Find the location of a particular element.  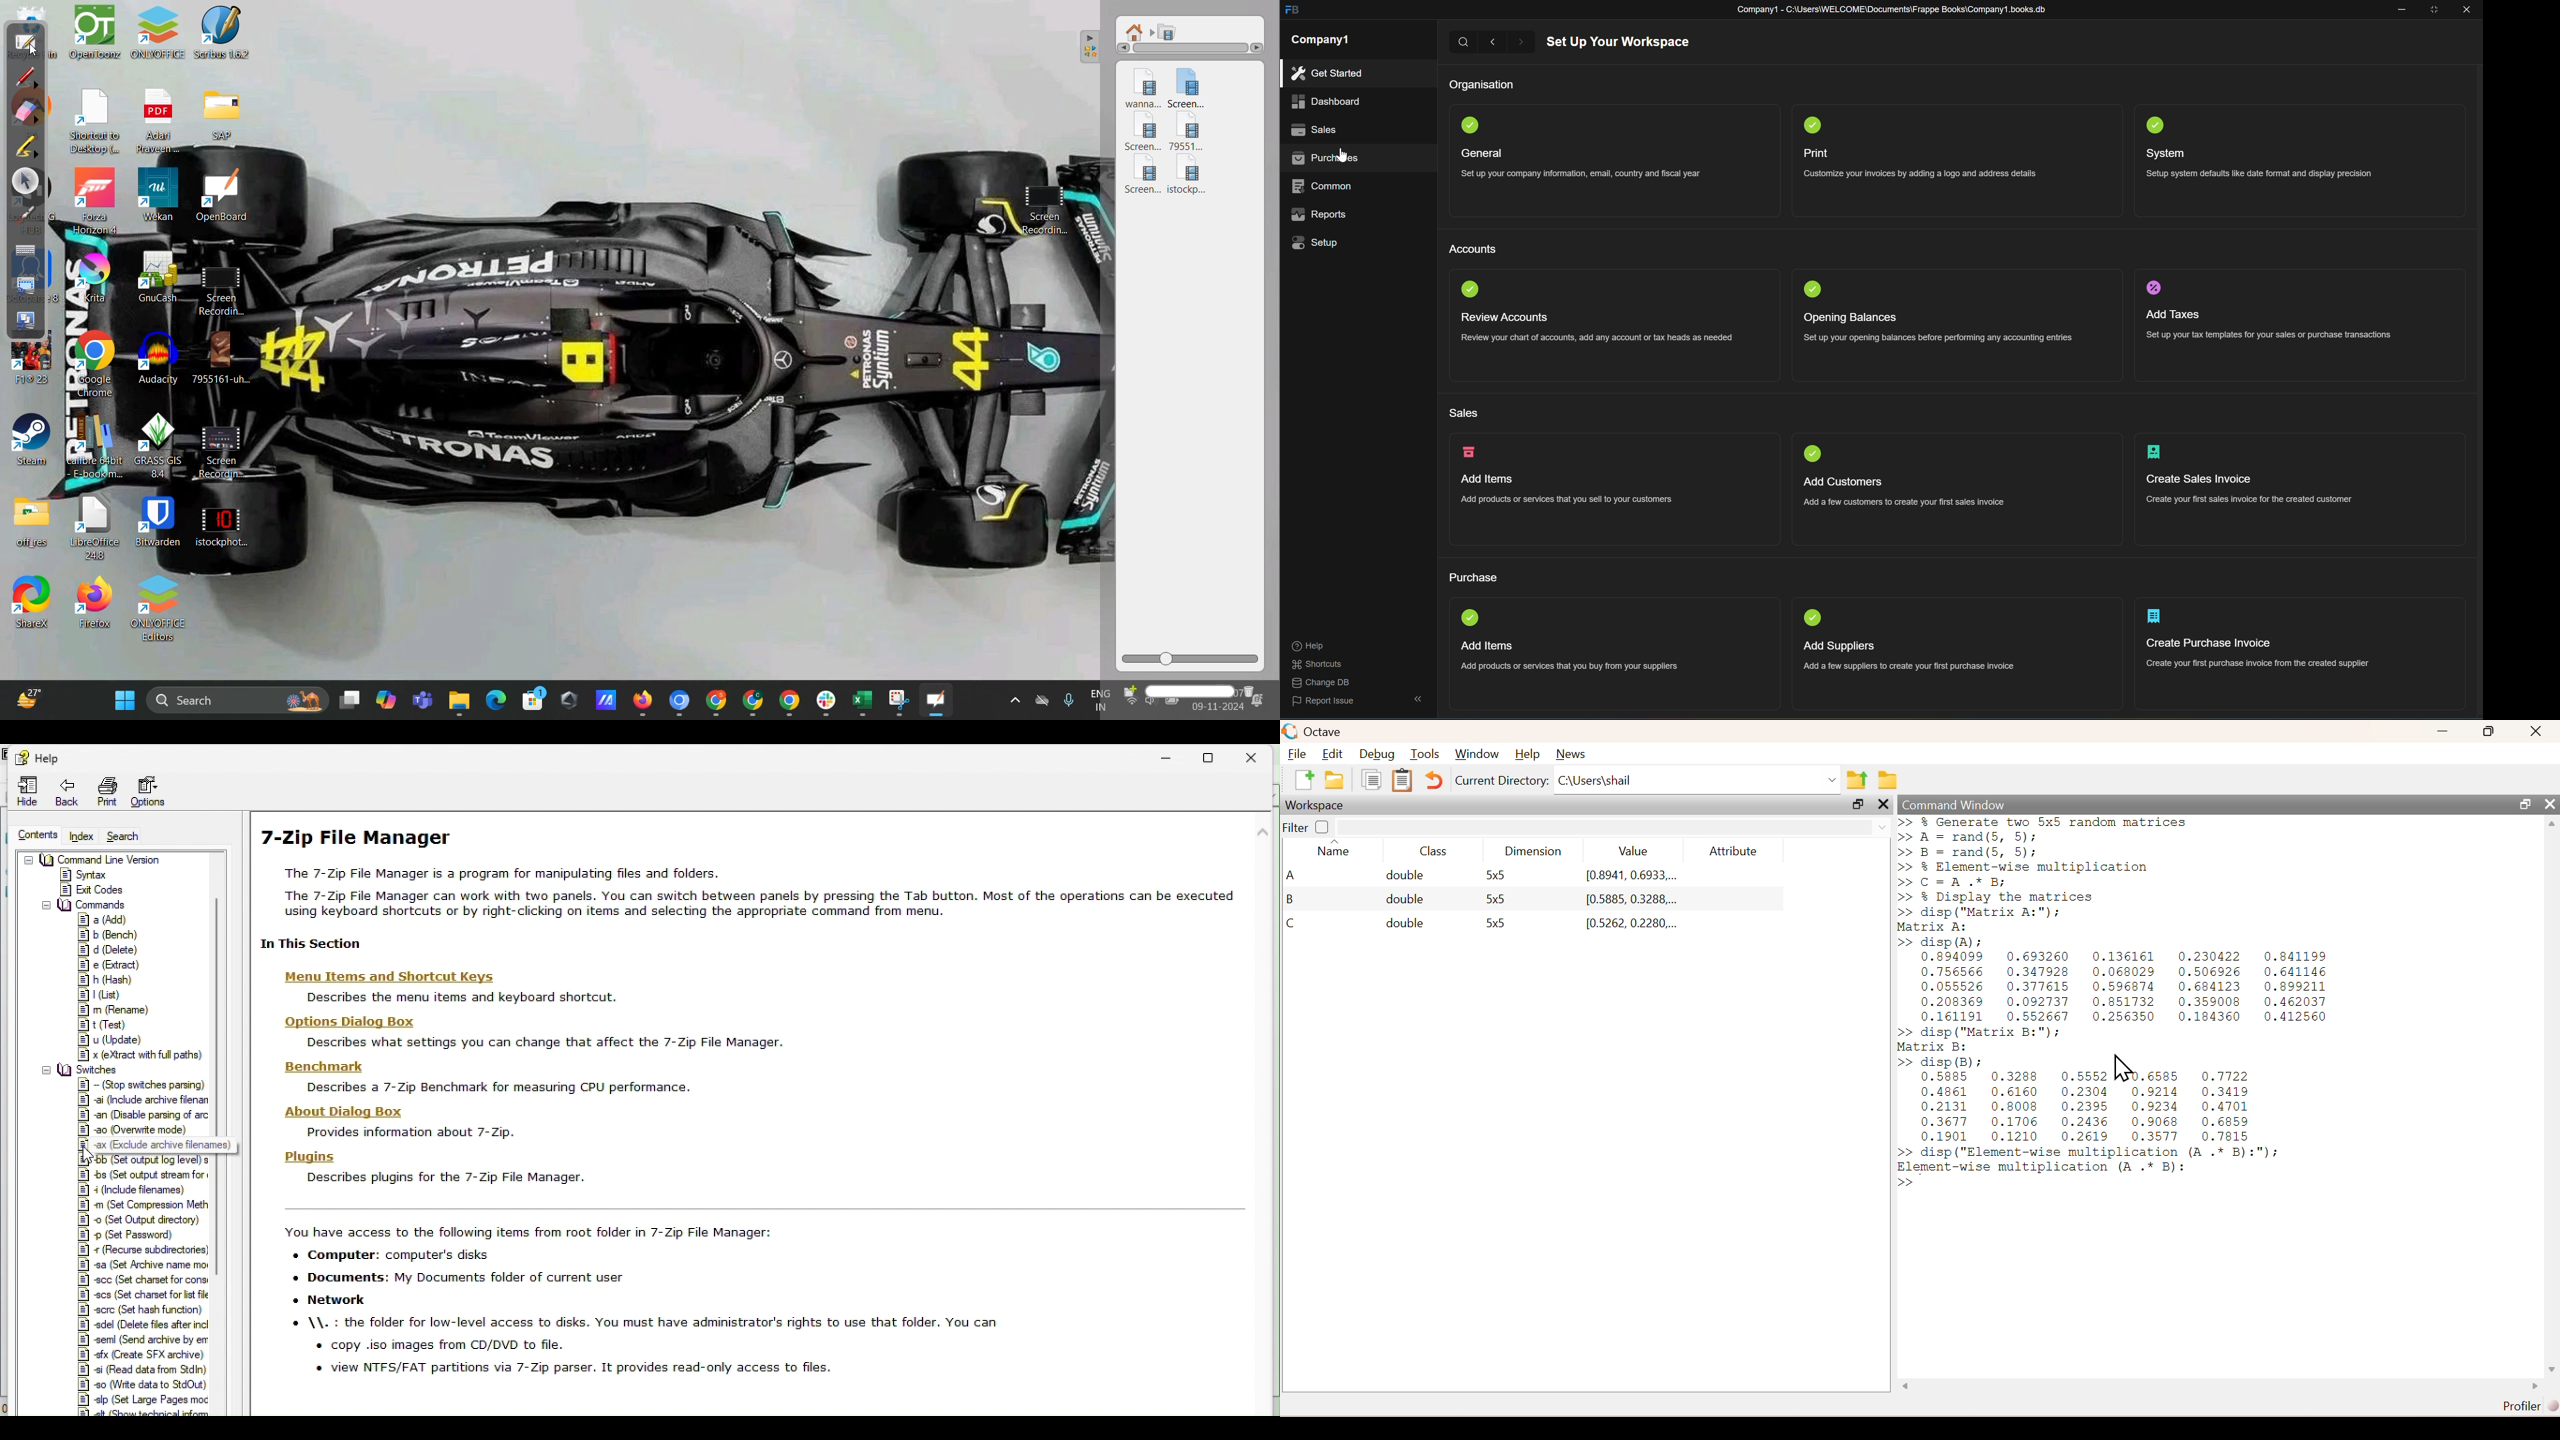

company1 is located at coordinates (1322, 41).